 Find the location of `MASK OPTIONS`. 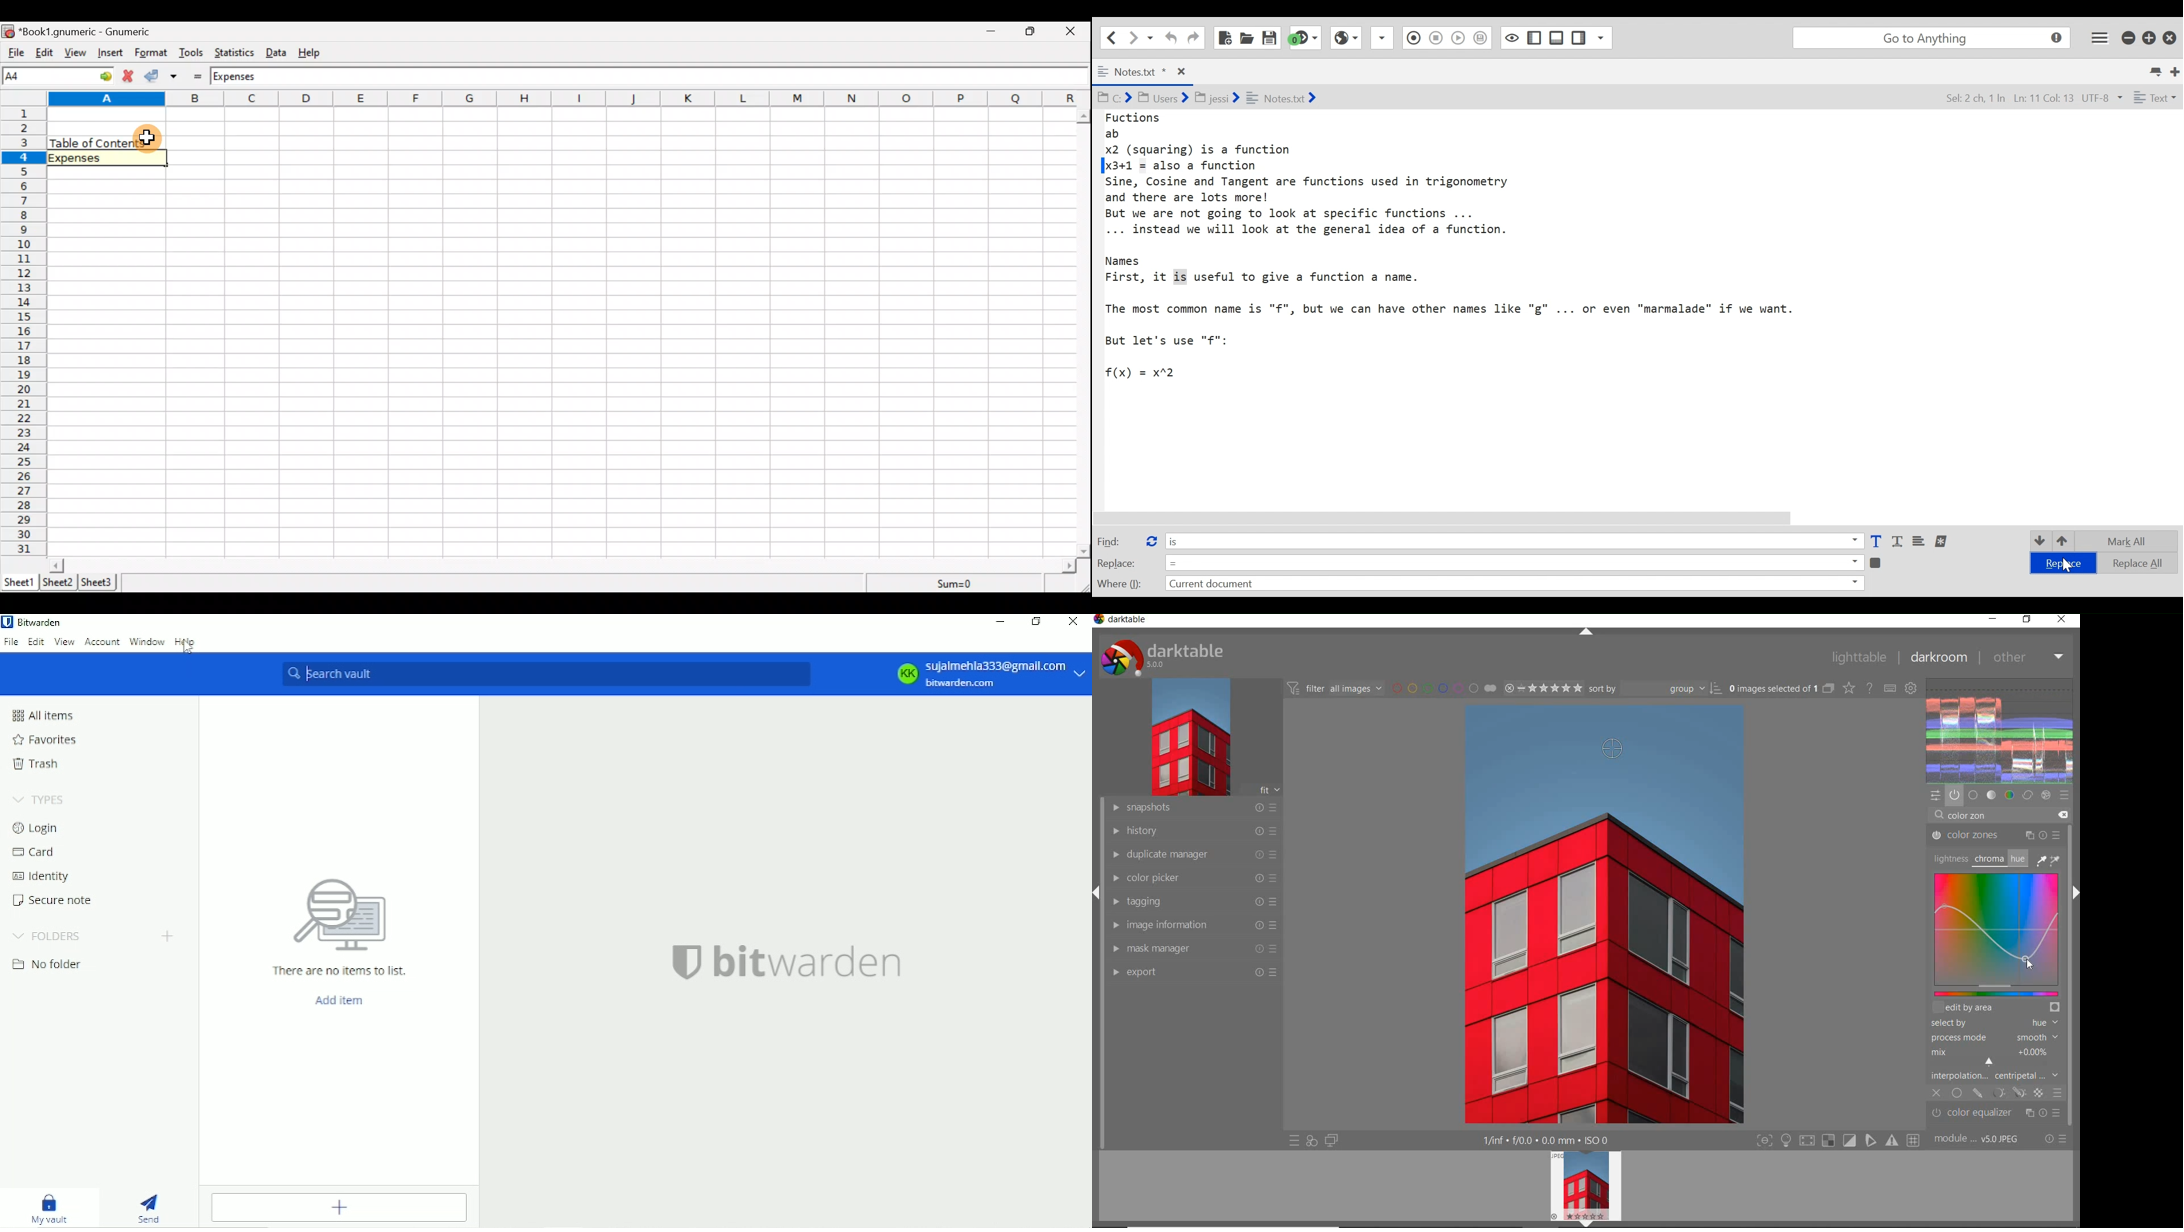

MASK OPTIONS is located at coordinates (2007, 1093).